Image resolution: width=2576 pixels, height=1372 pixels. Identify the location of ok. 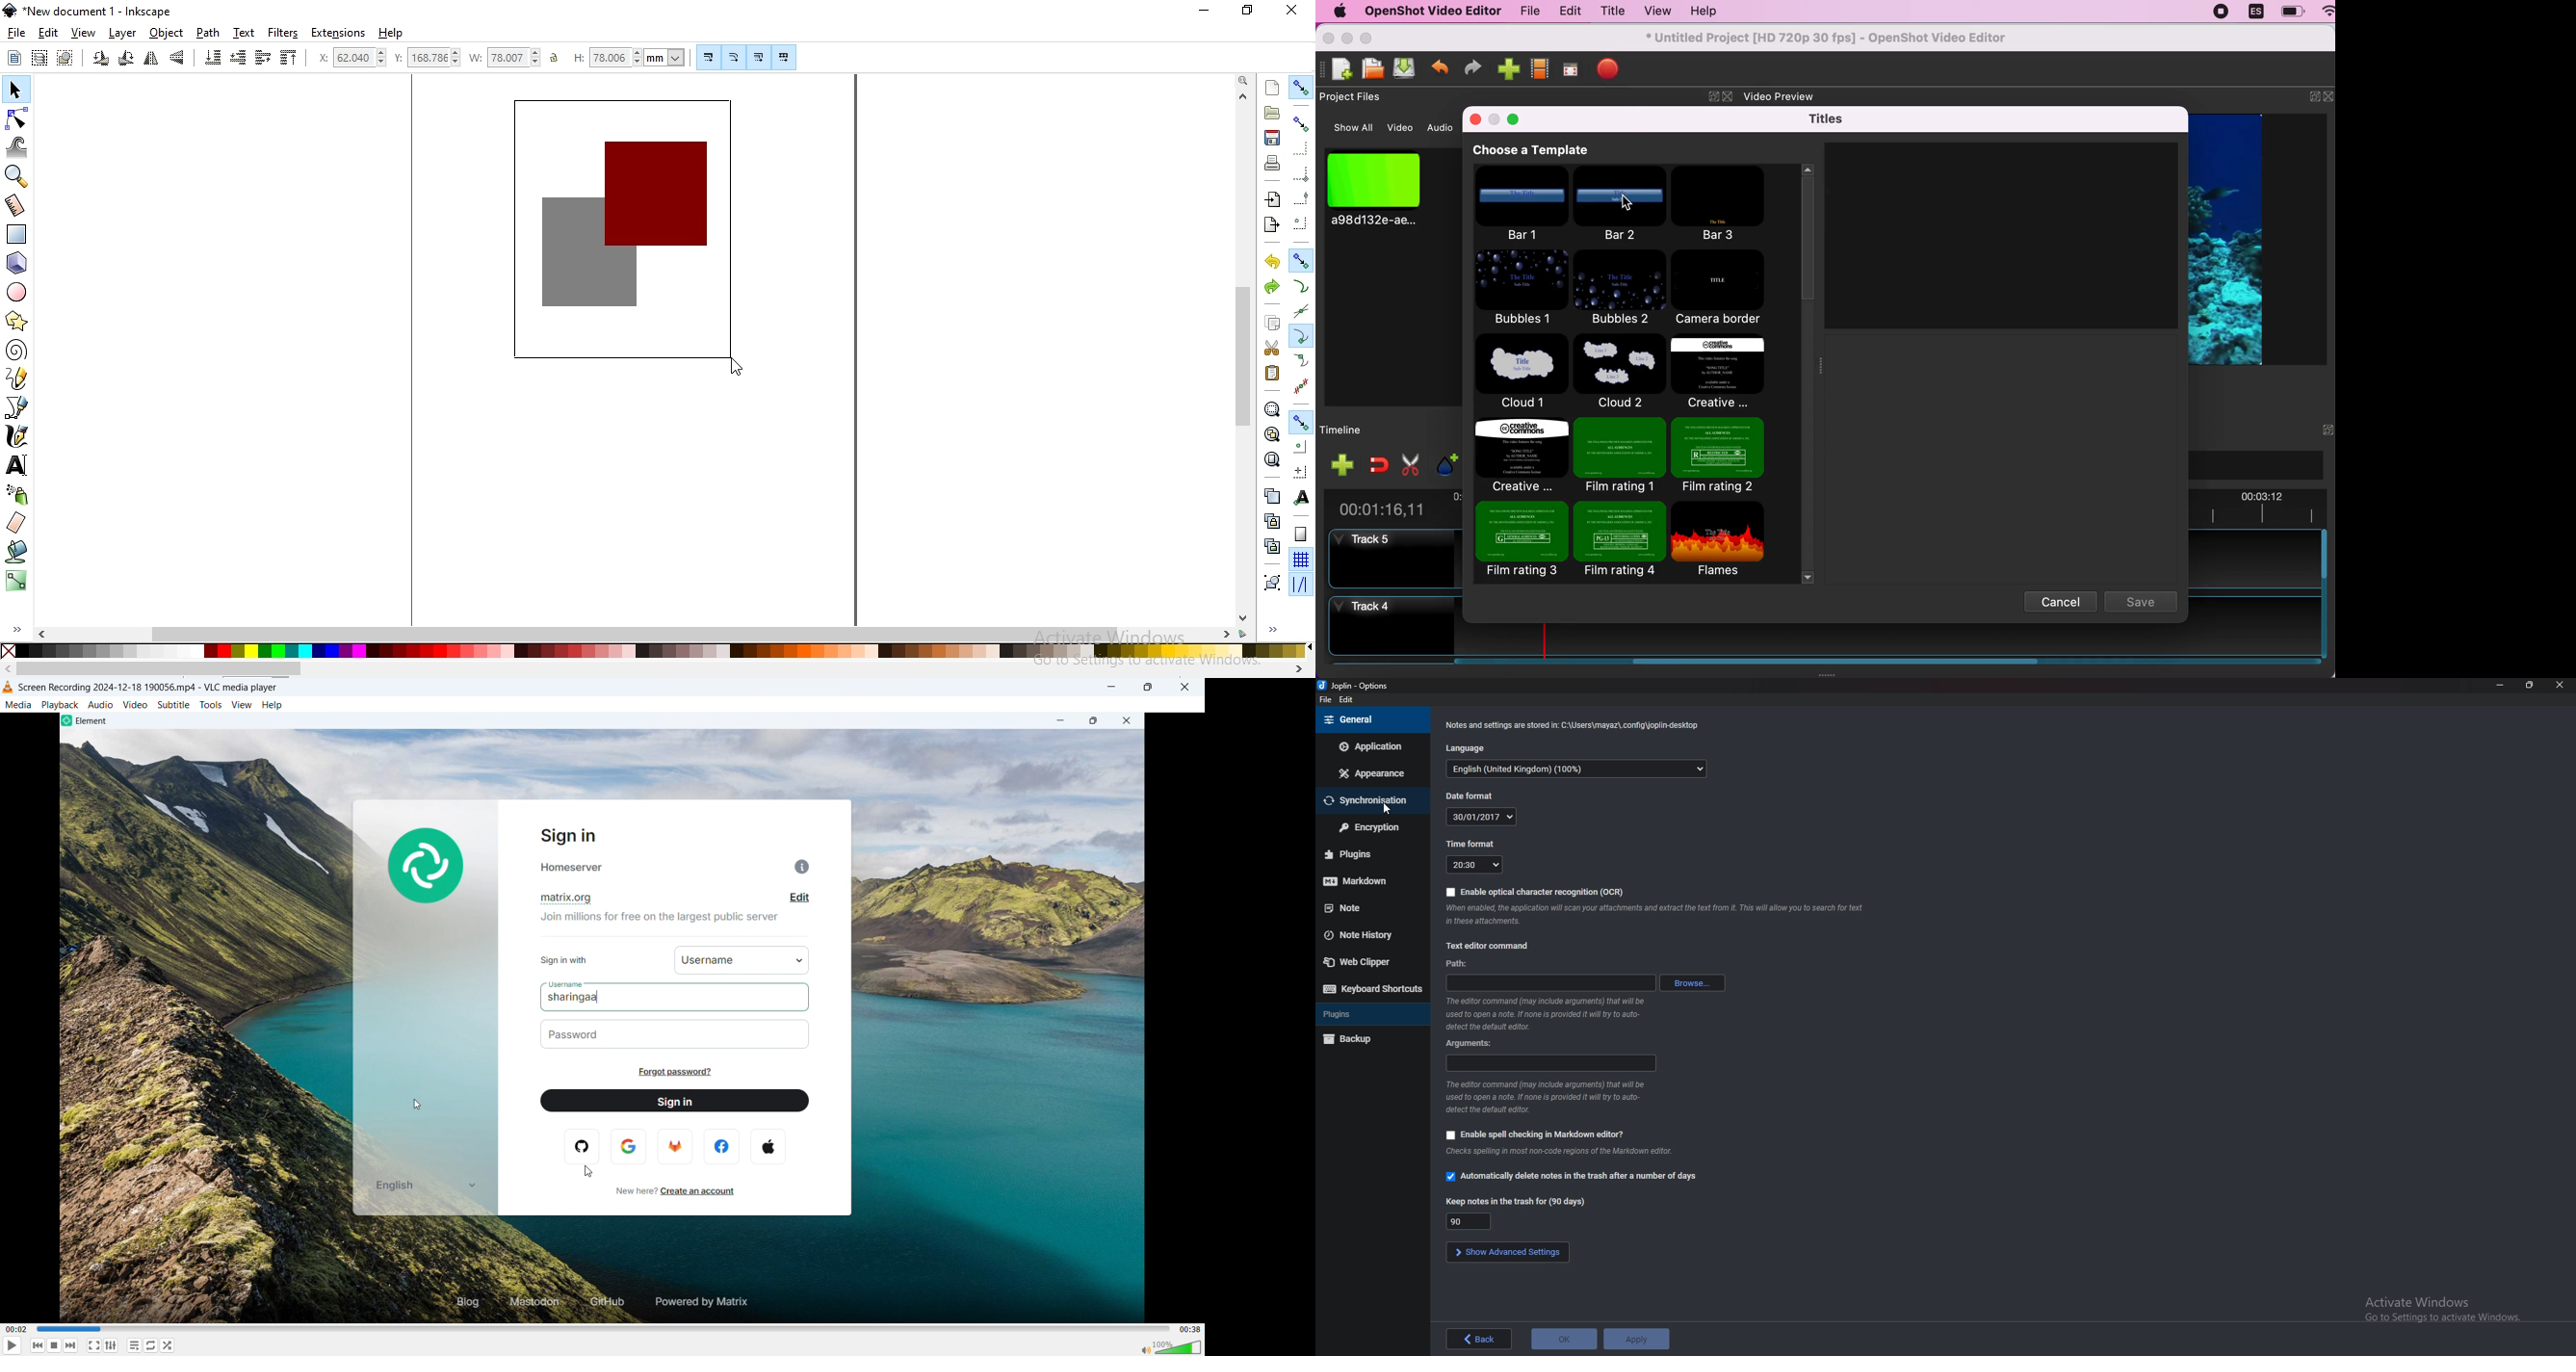
(1562, 1339).